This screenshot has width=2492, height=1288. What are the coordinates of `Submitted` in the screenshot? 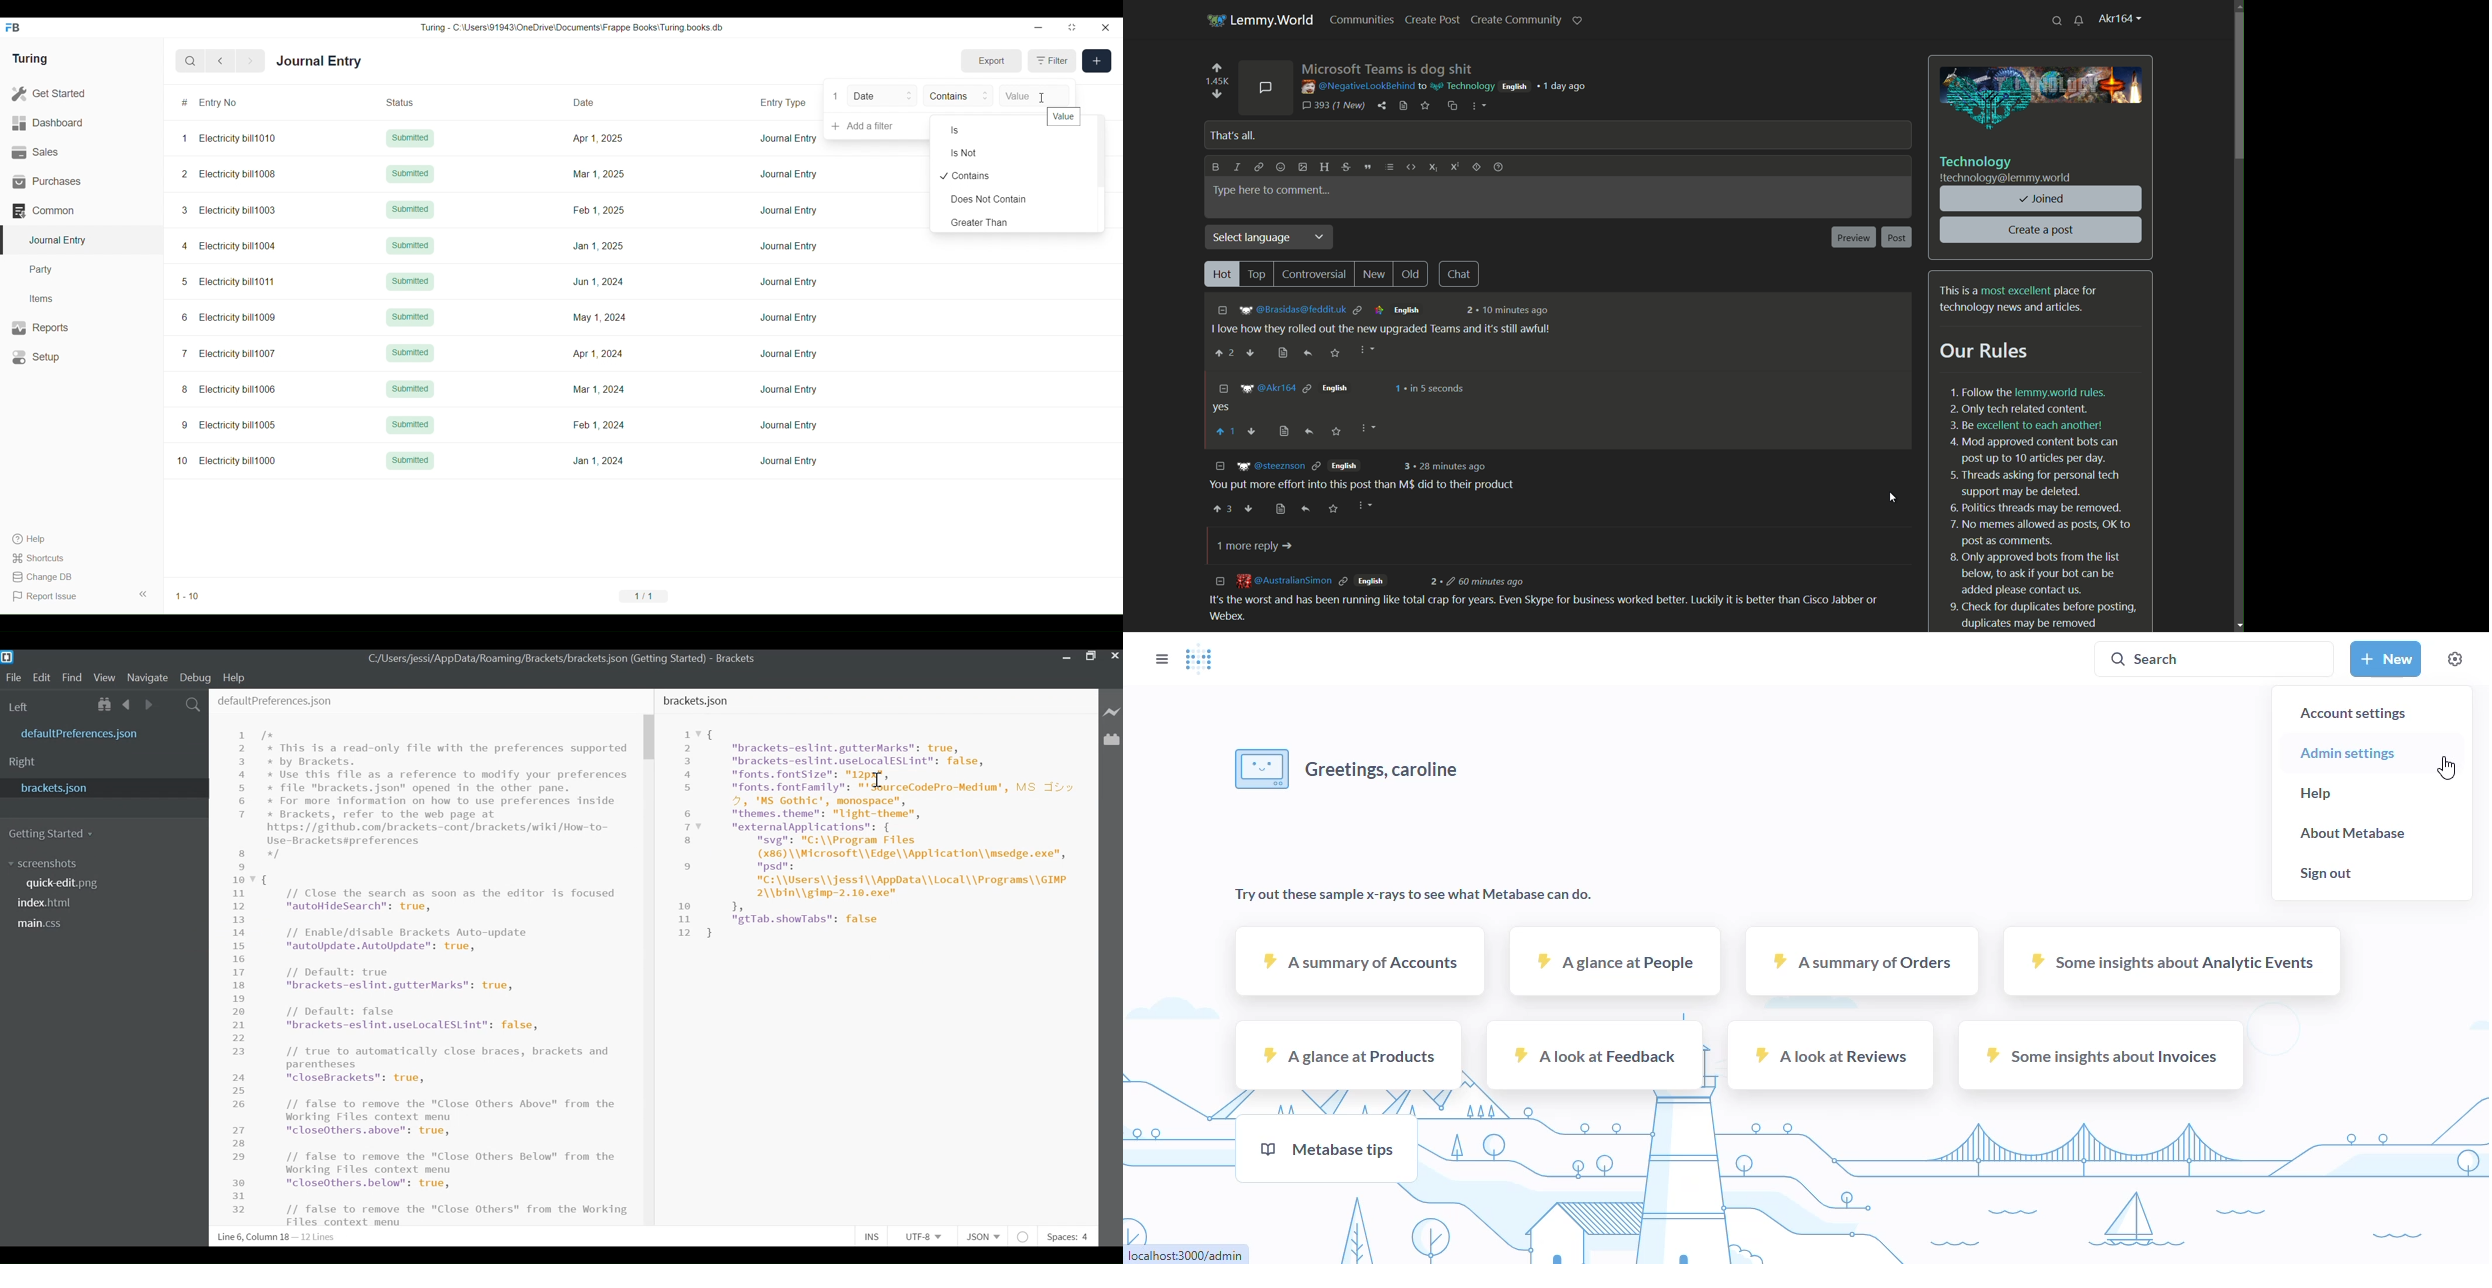 It's located at (411, 460).